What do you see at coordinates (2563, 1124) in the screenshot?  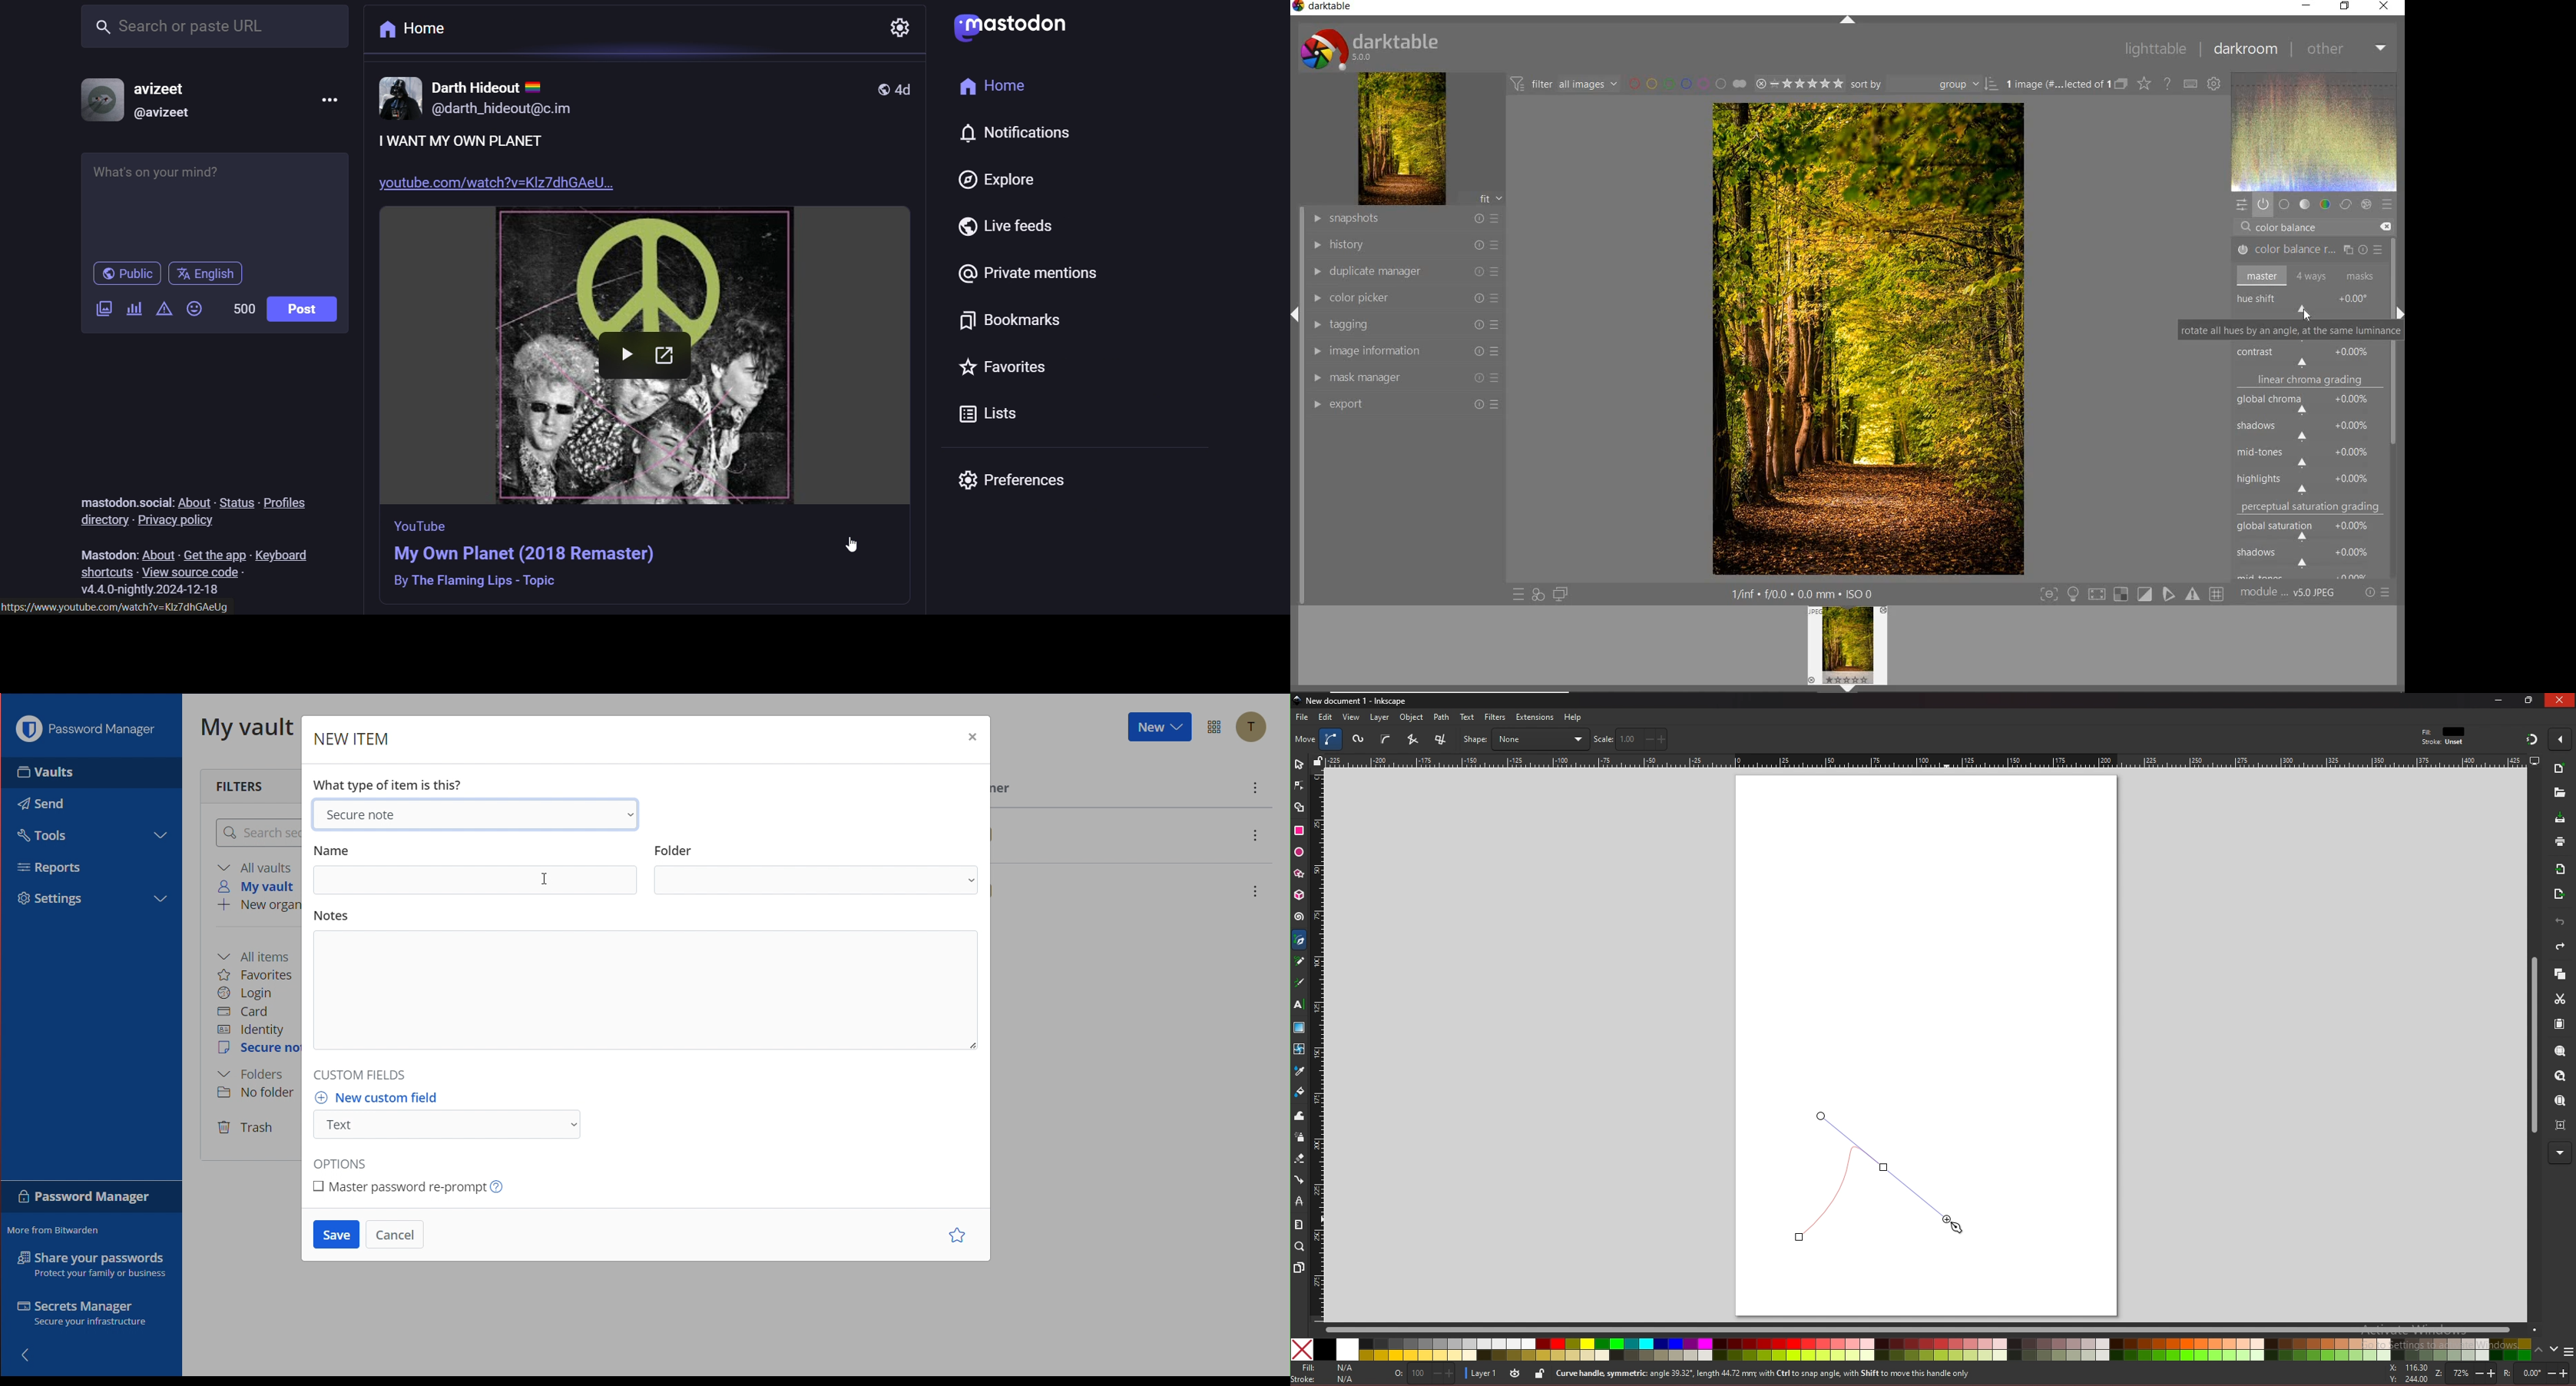 I see `zoom centre page` at bounding box center [2563, 1124].